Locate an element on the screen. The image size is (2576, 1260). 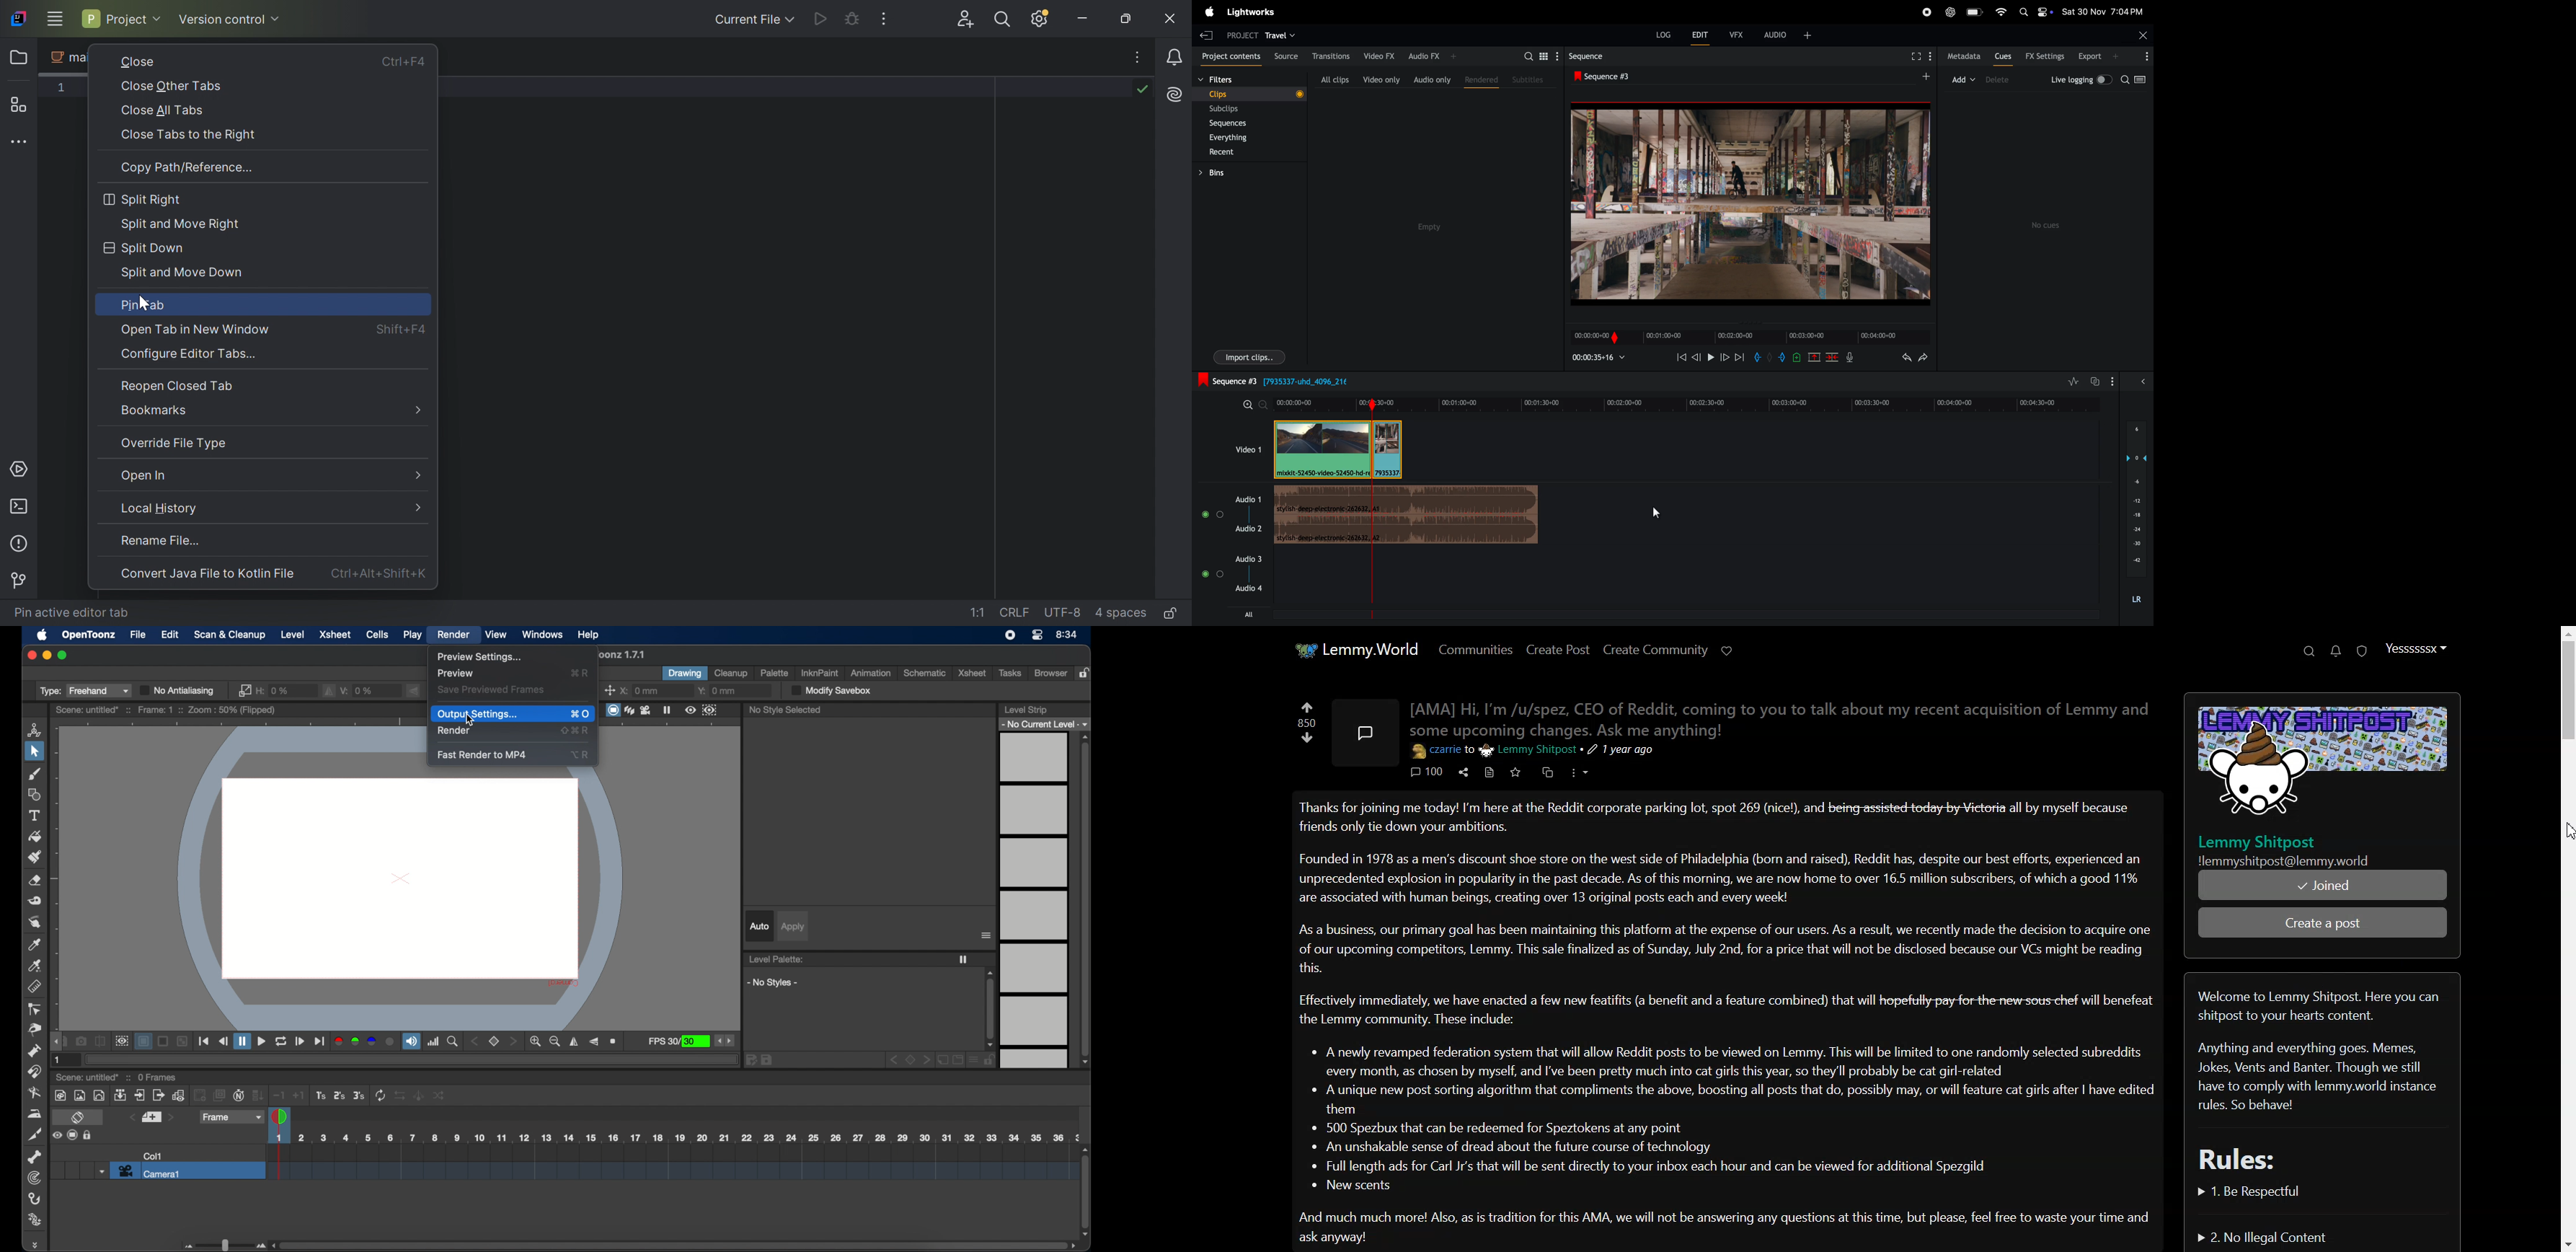
 is located at coordinates (1815, 357).